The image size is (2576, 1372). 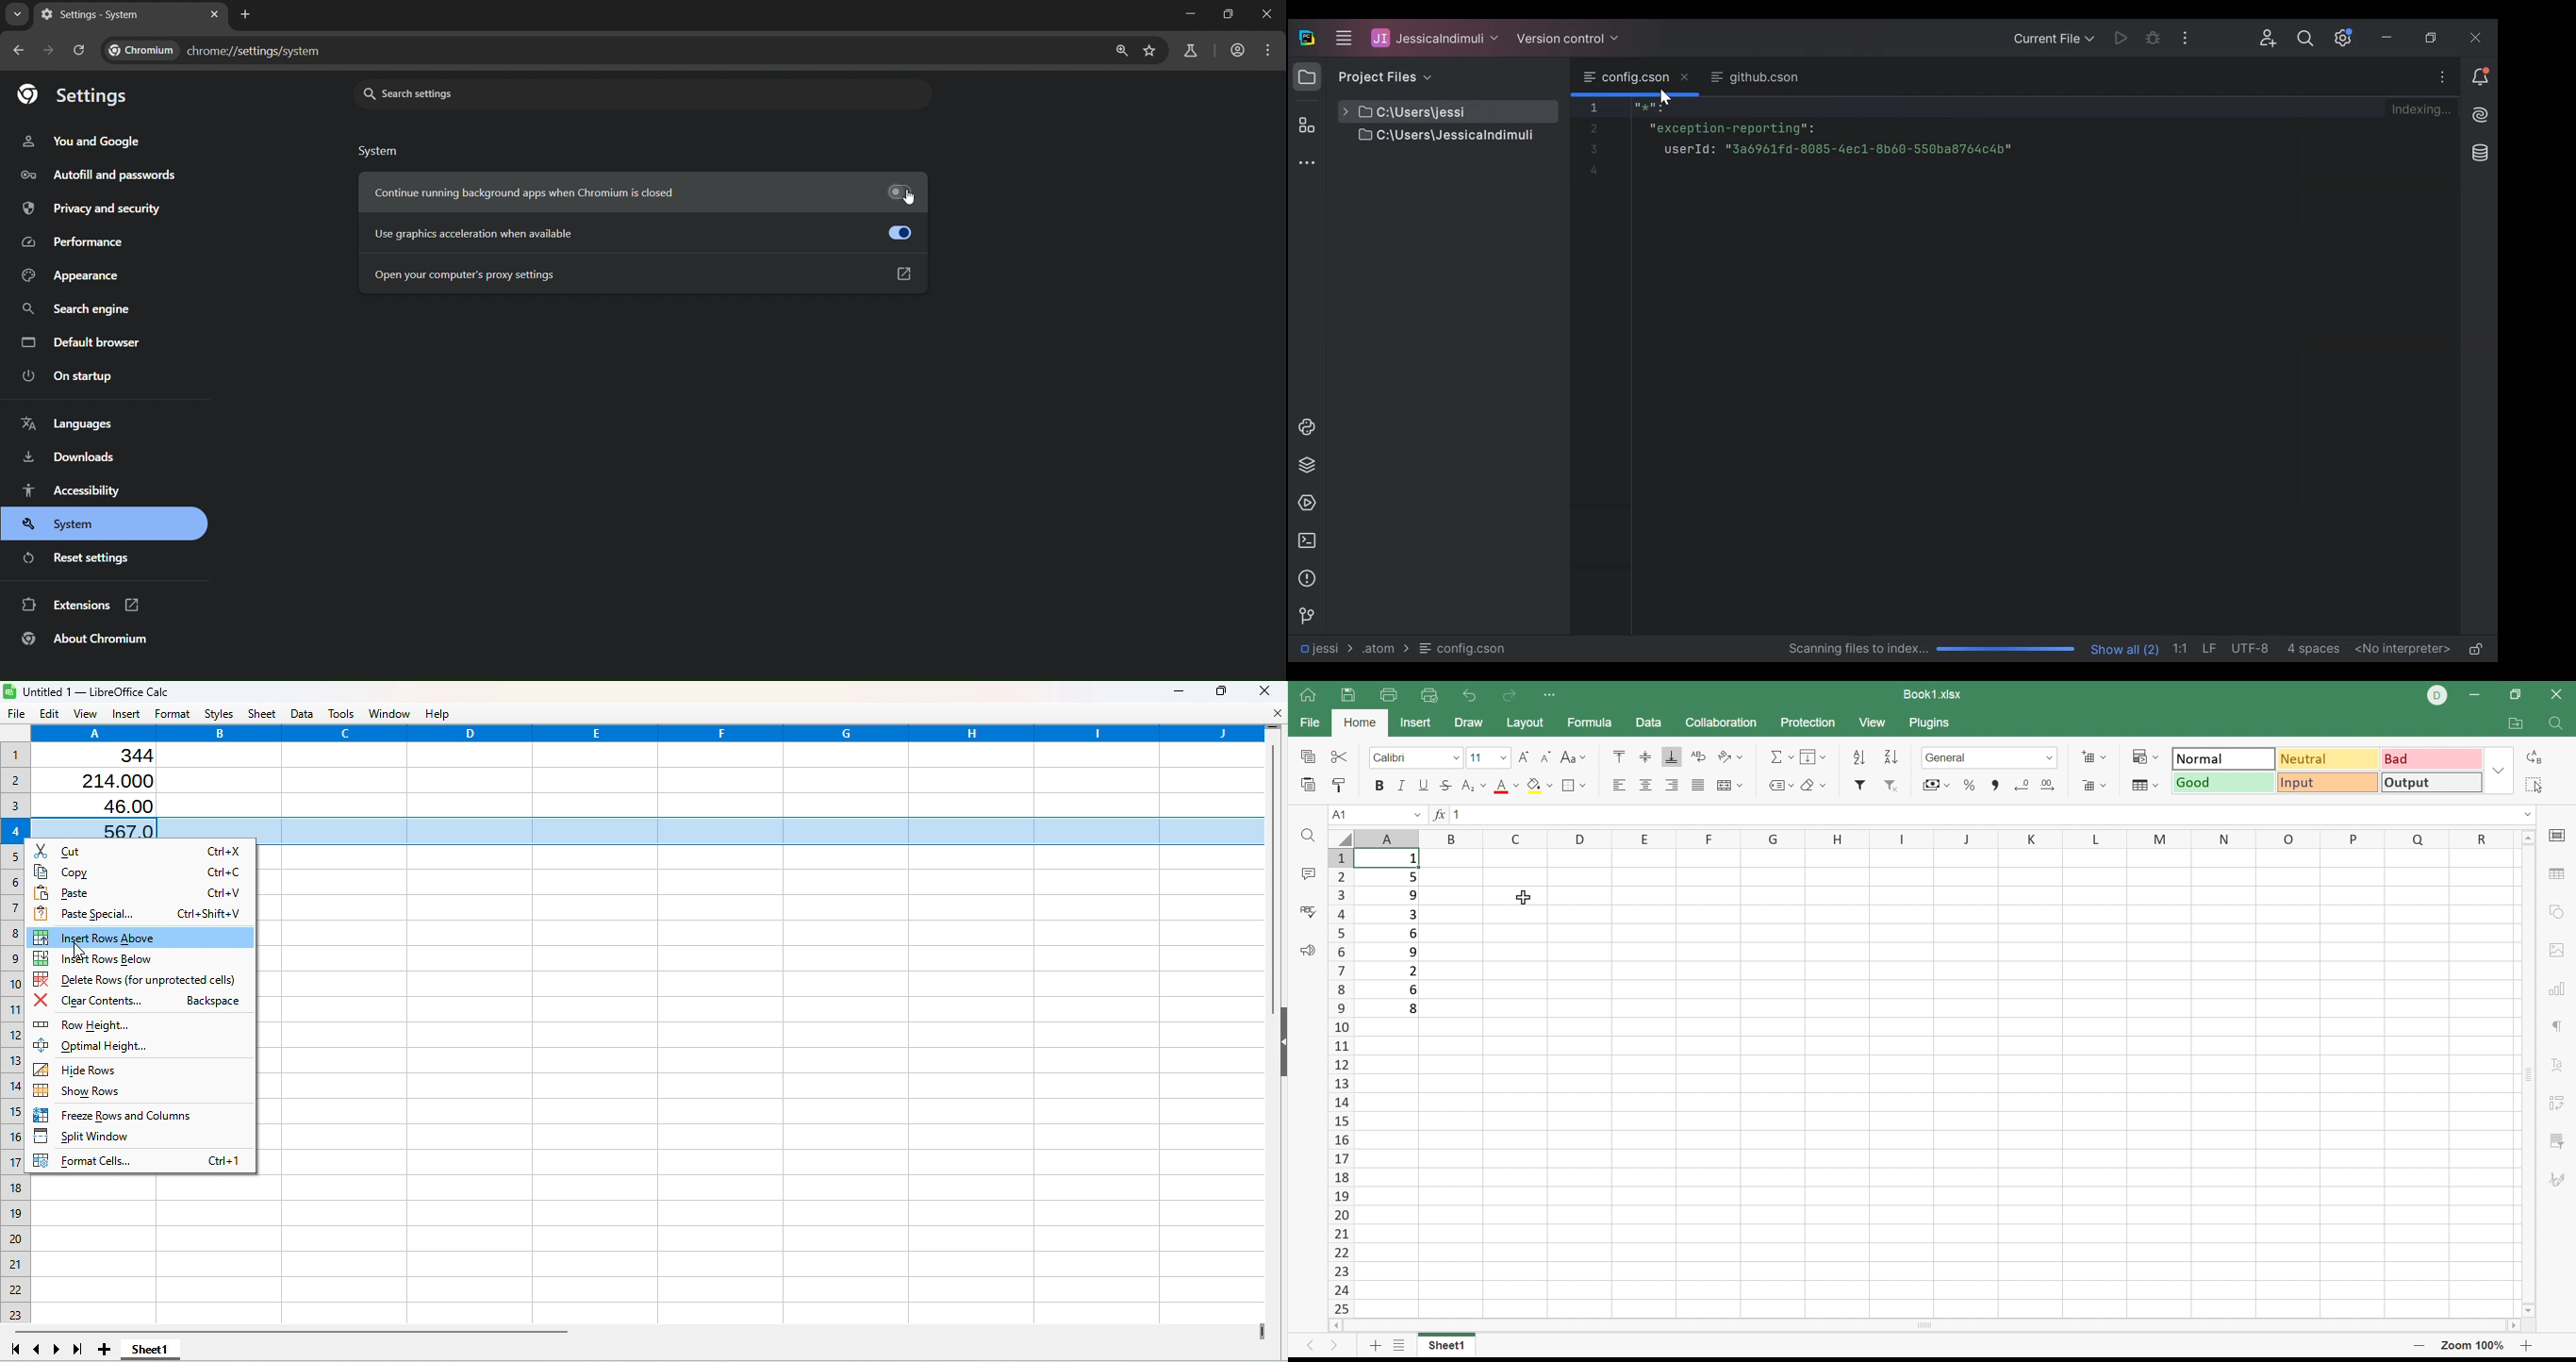 I want to click on Insert rows above, so click(x=140, y=938).